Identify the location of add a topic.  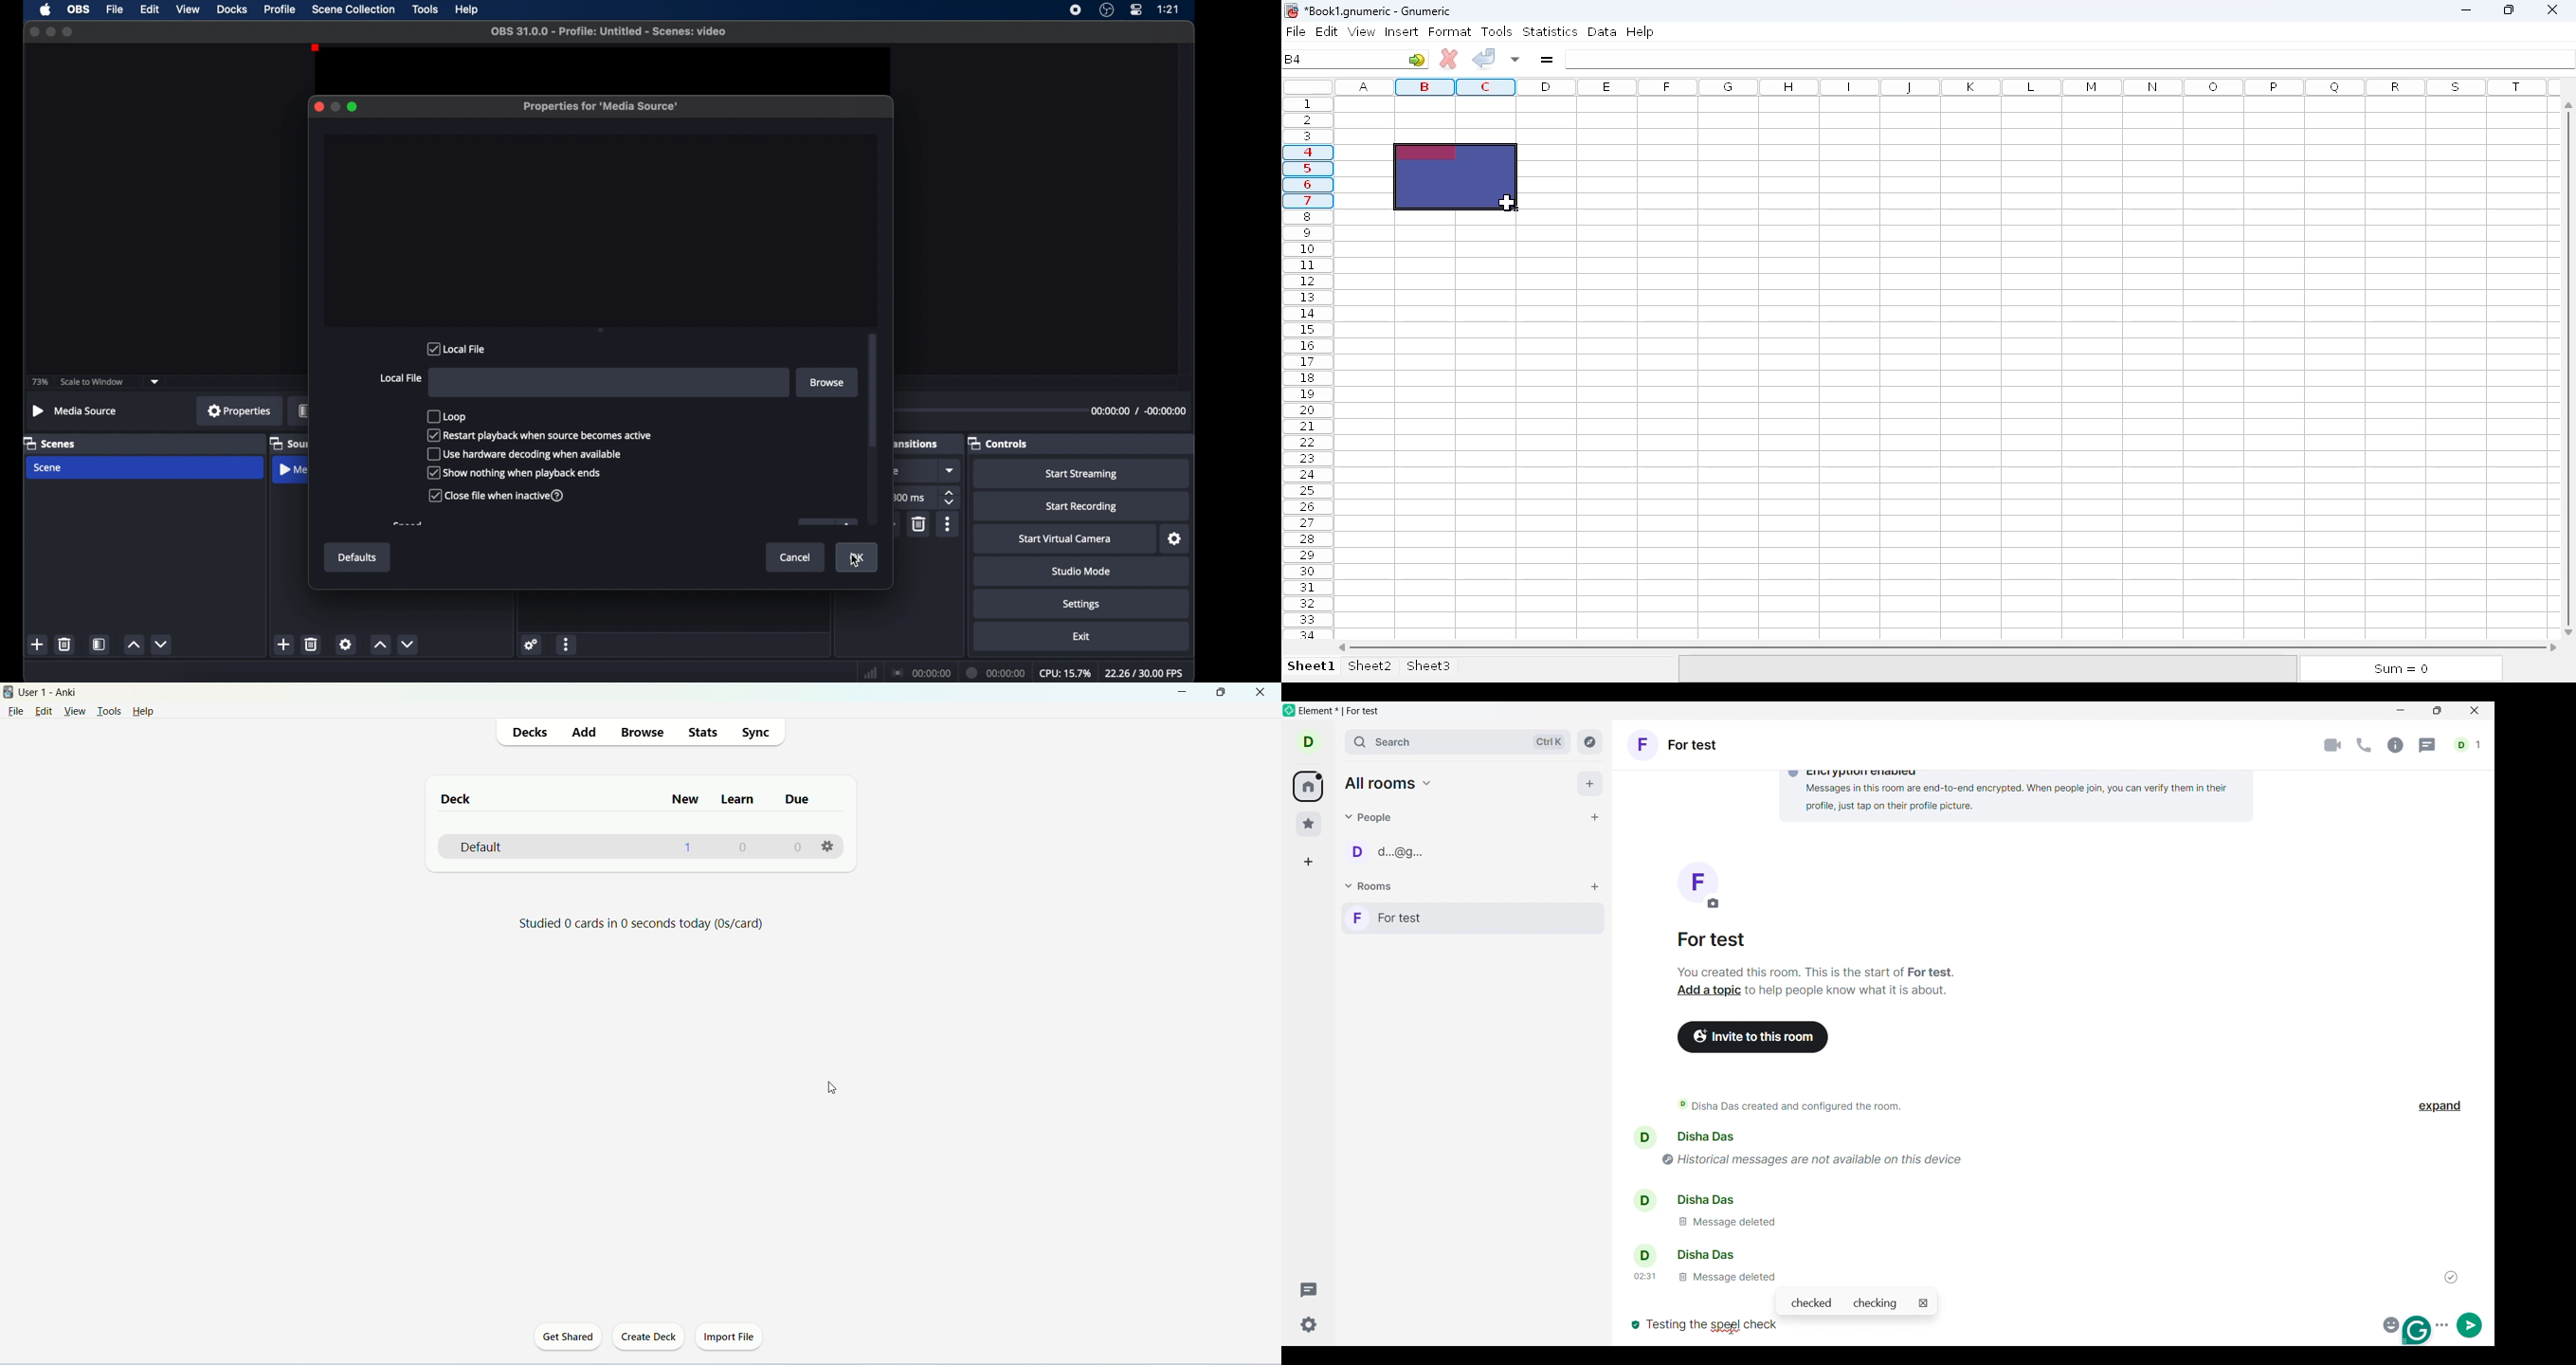
(1704, 992).